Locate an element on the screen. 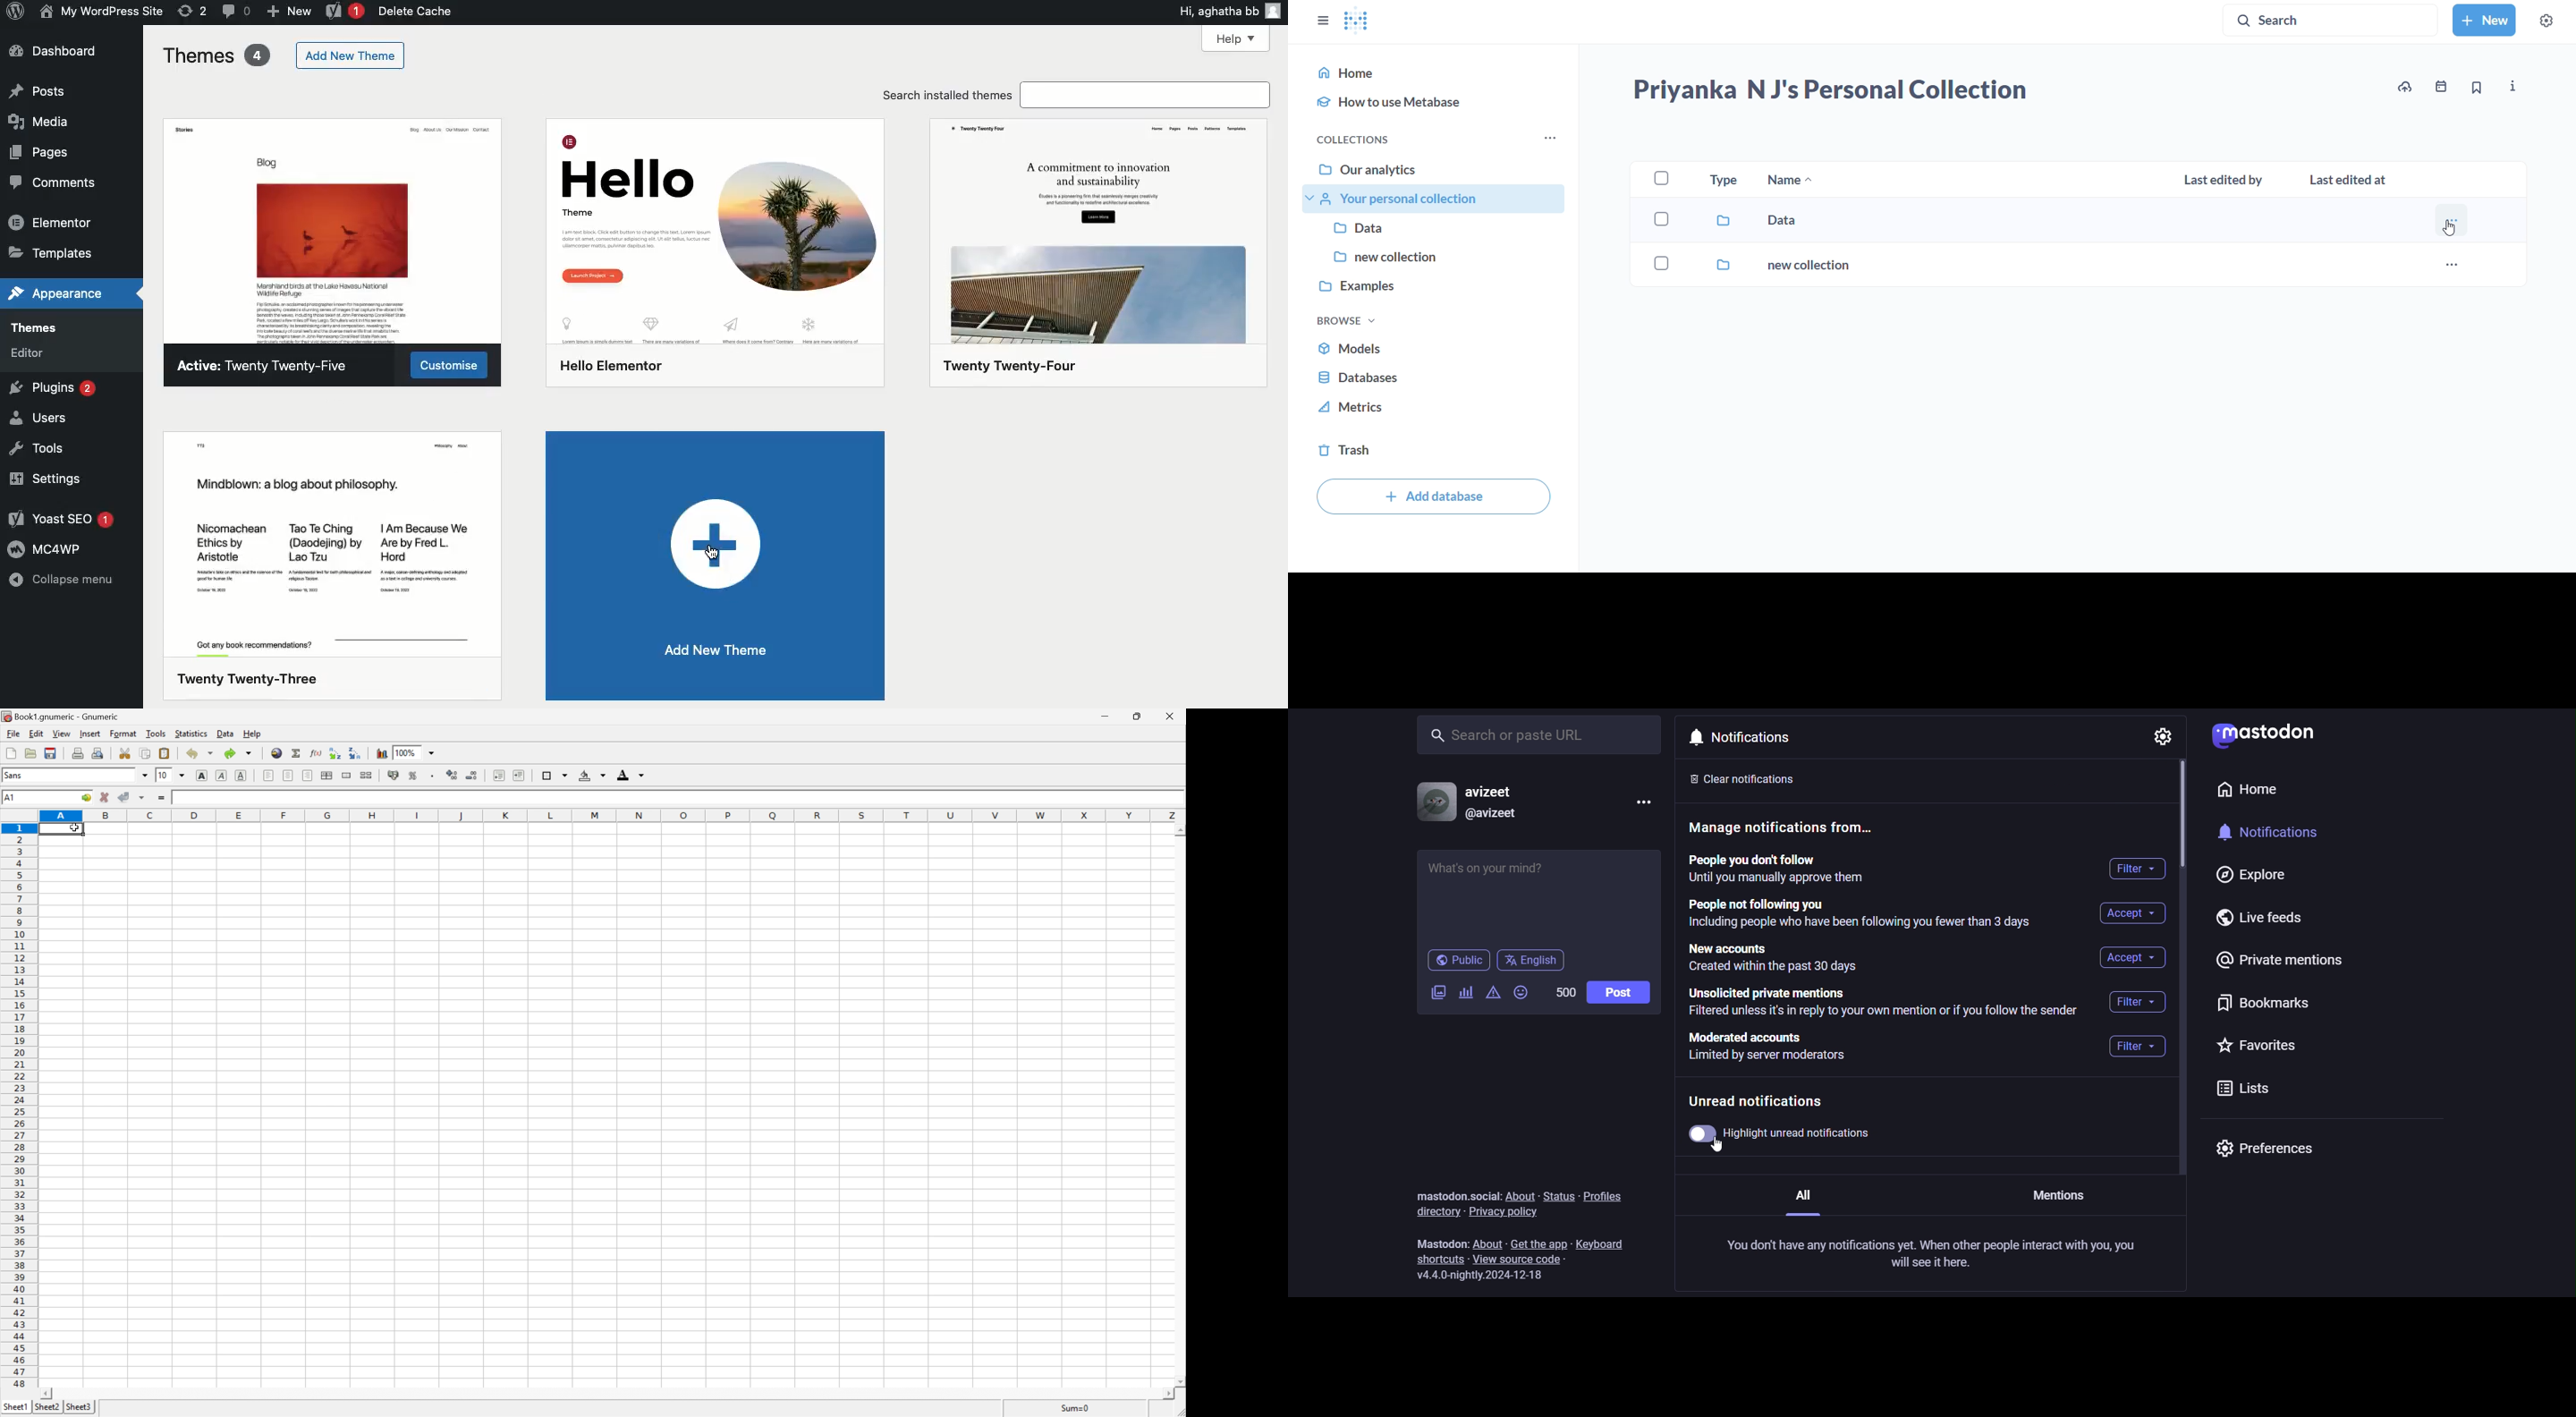 This screenshot has width=2576, height=1428. keyboard is located at coordinates (1601, 1242).